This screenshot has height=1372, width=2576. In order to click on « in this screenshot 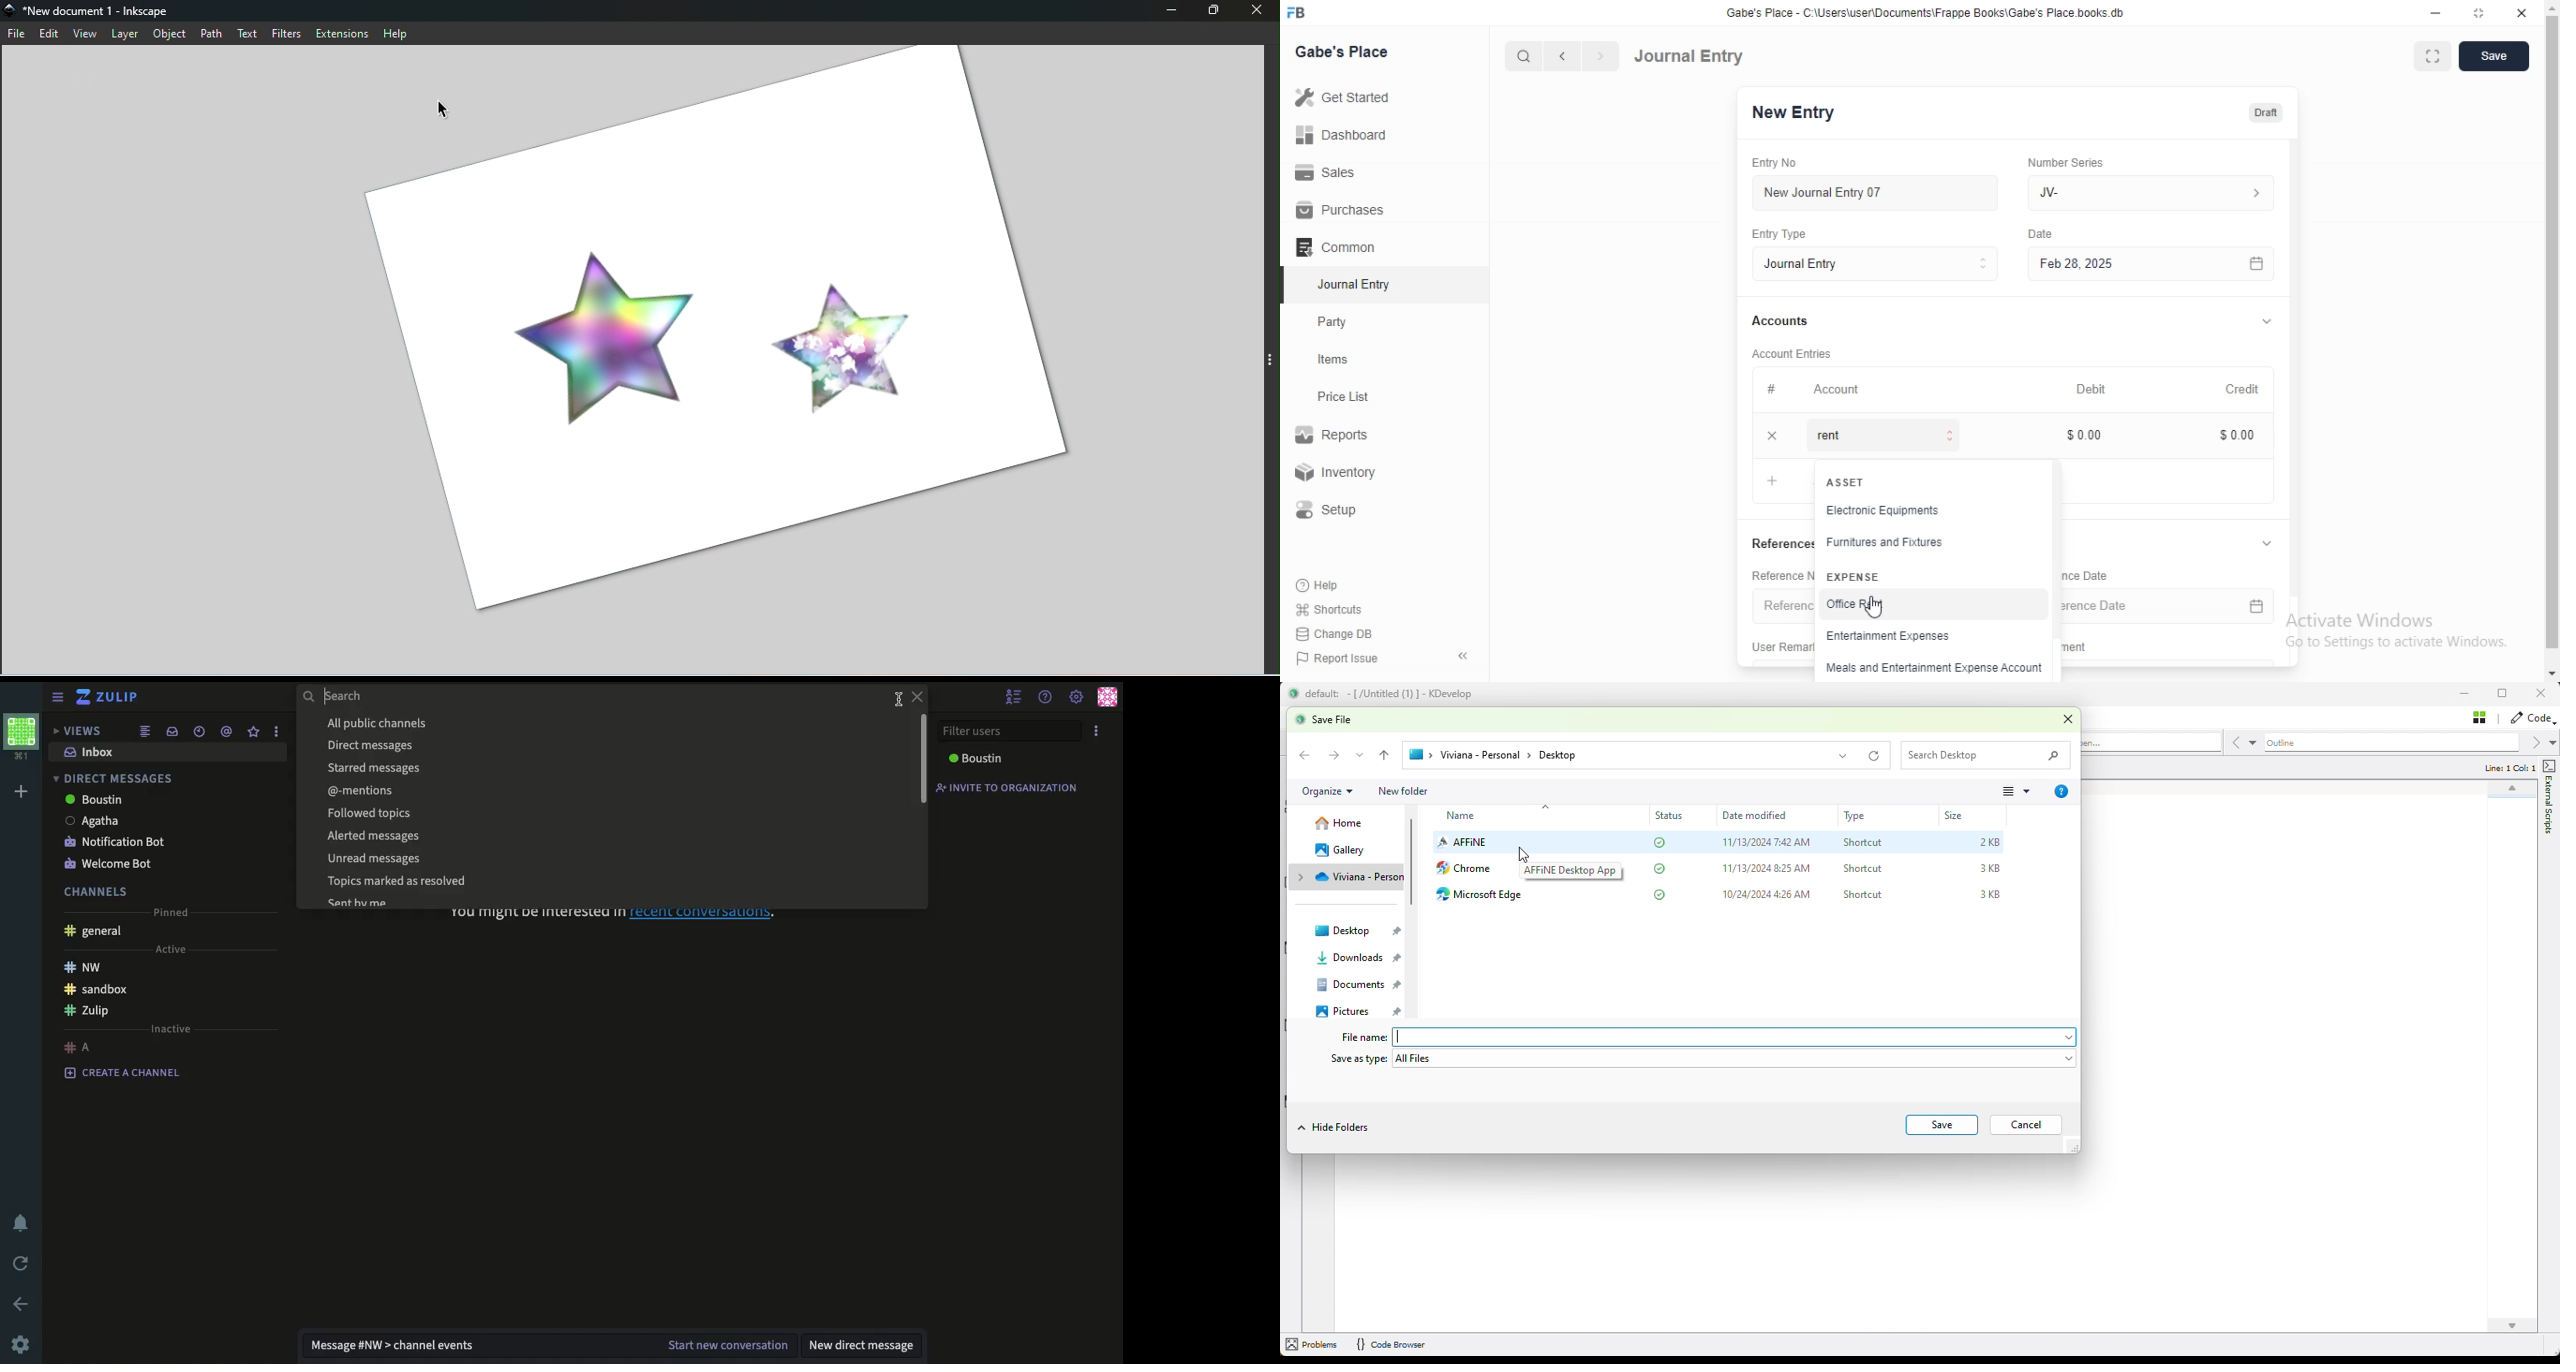, I will do `click(1465, 657)`.